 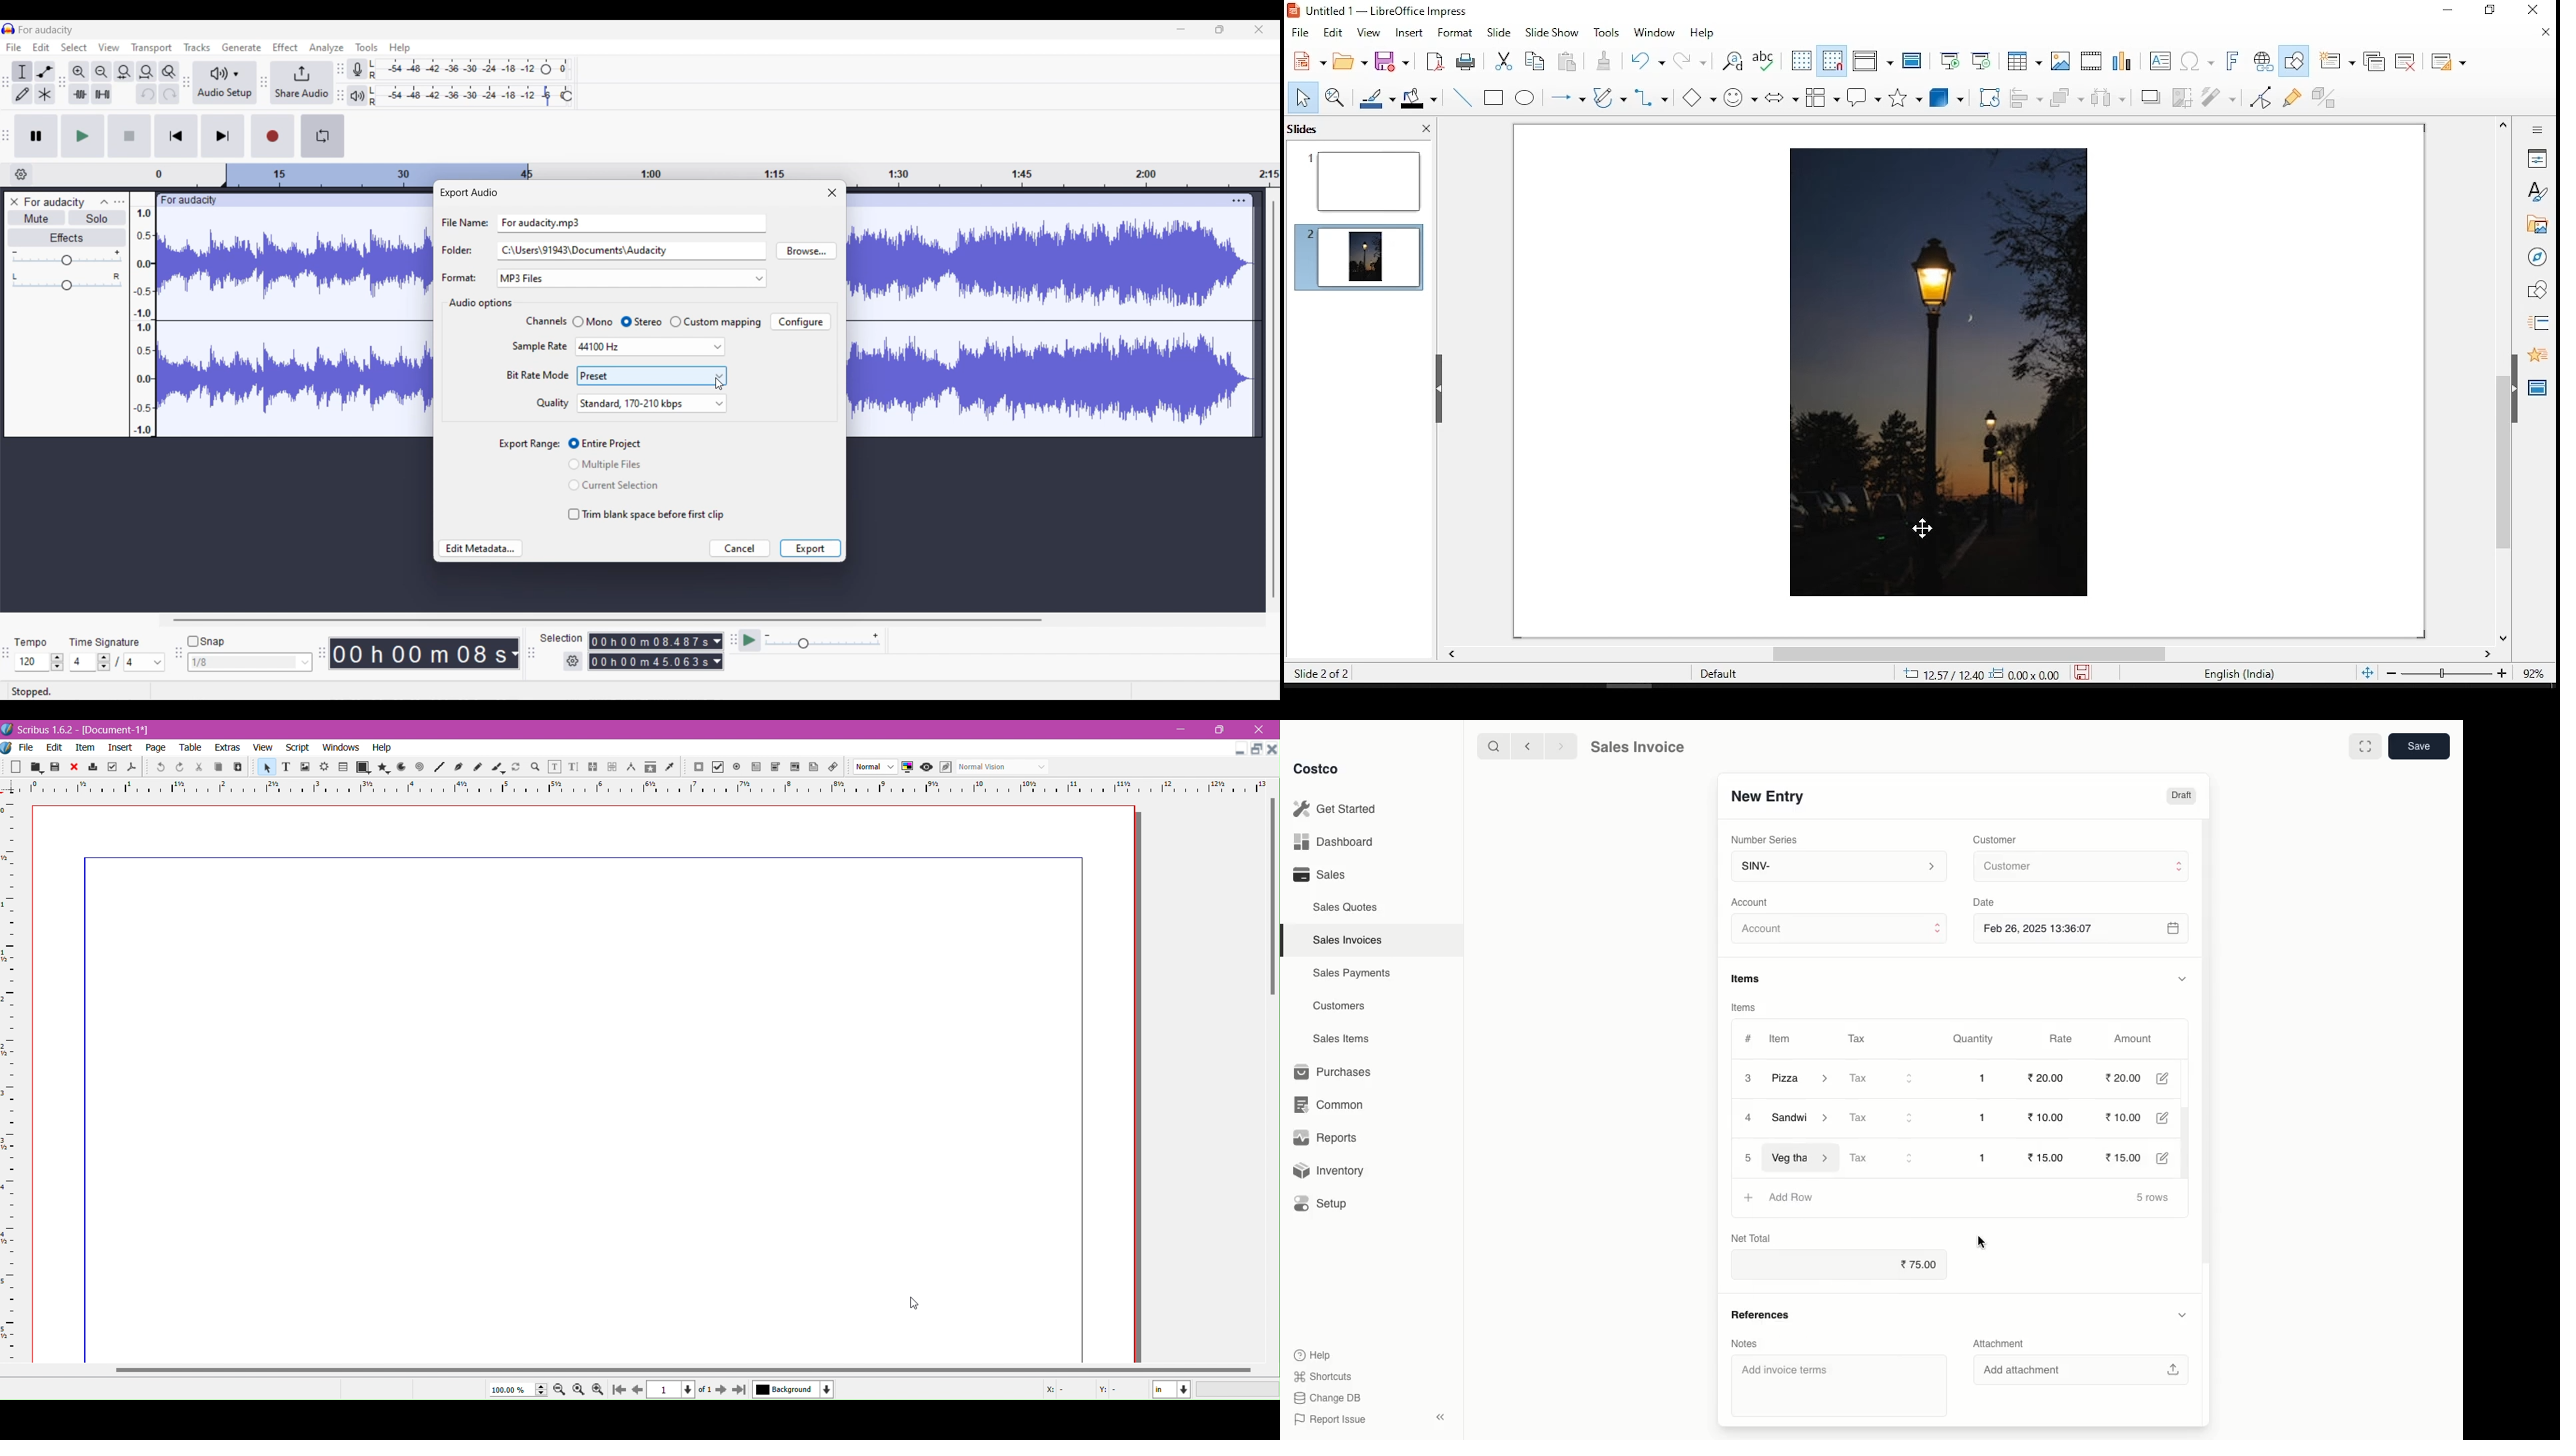 What do you see at coordinates (479, 303) in the screenshot?
I see `Section title` at bounding box center [479, 303].